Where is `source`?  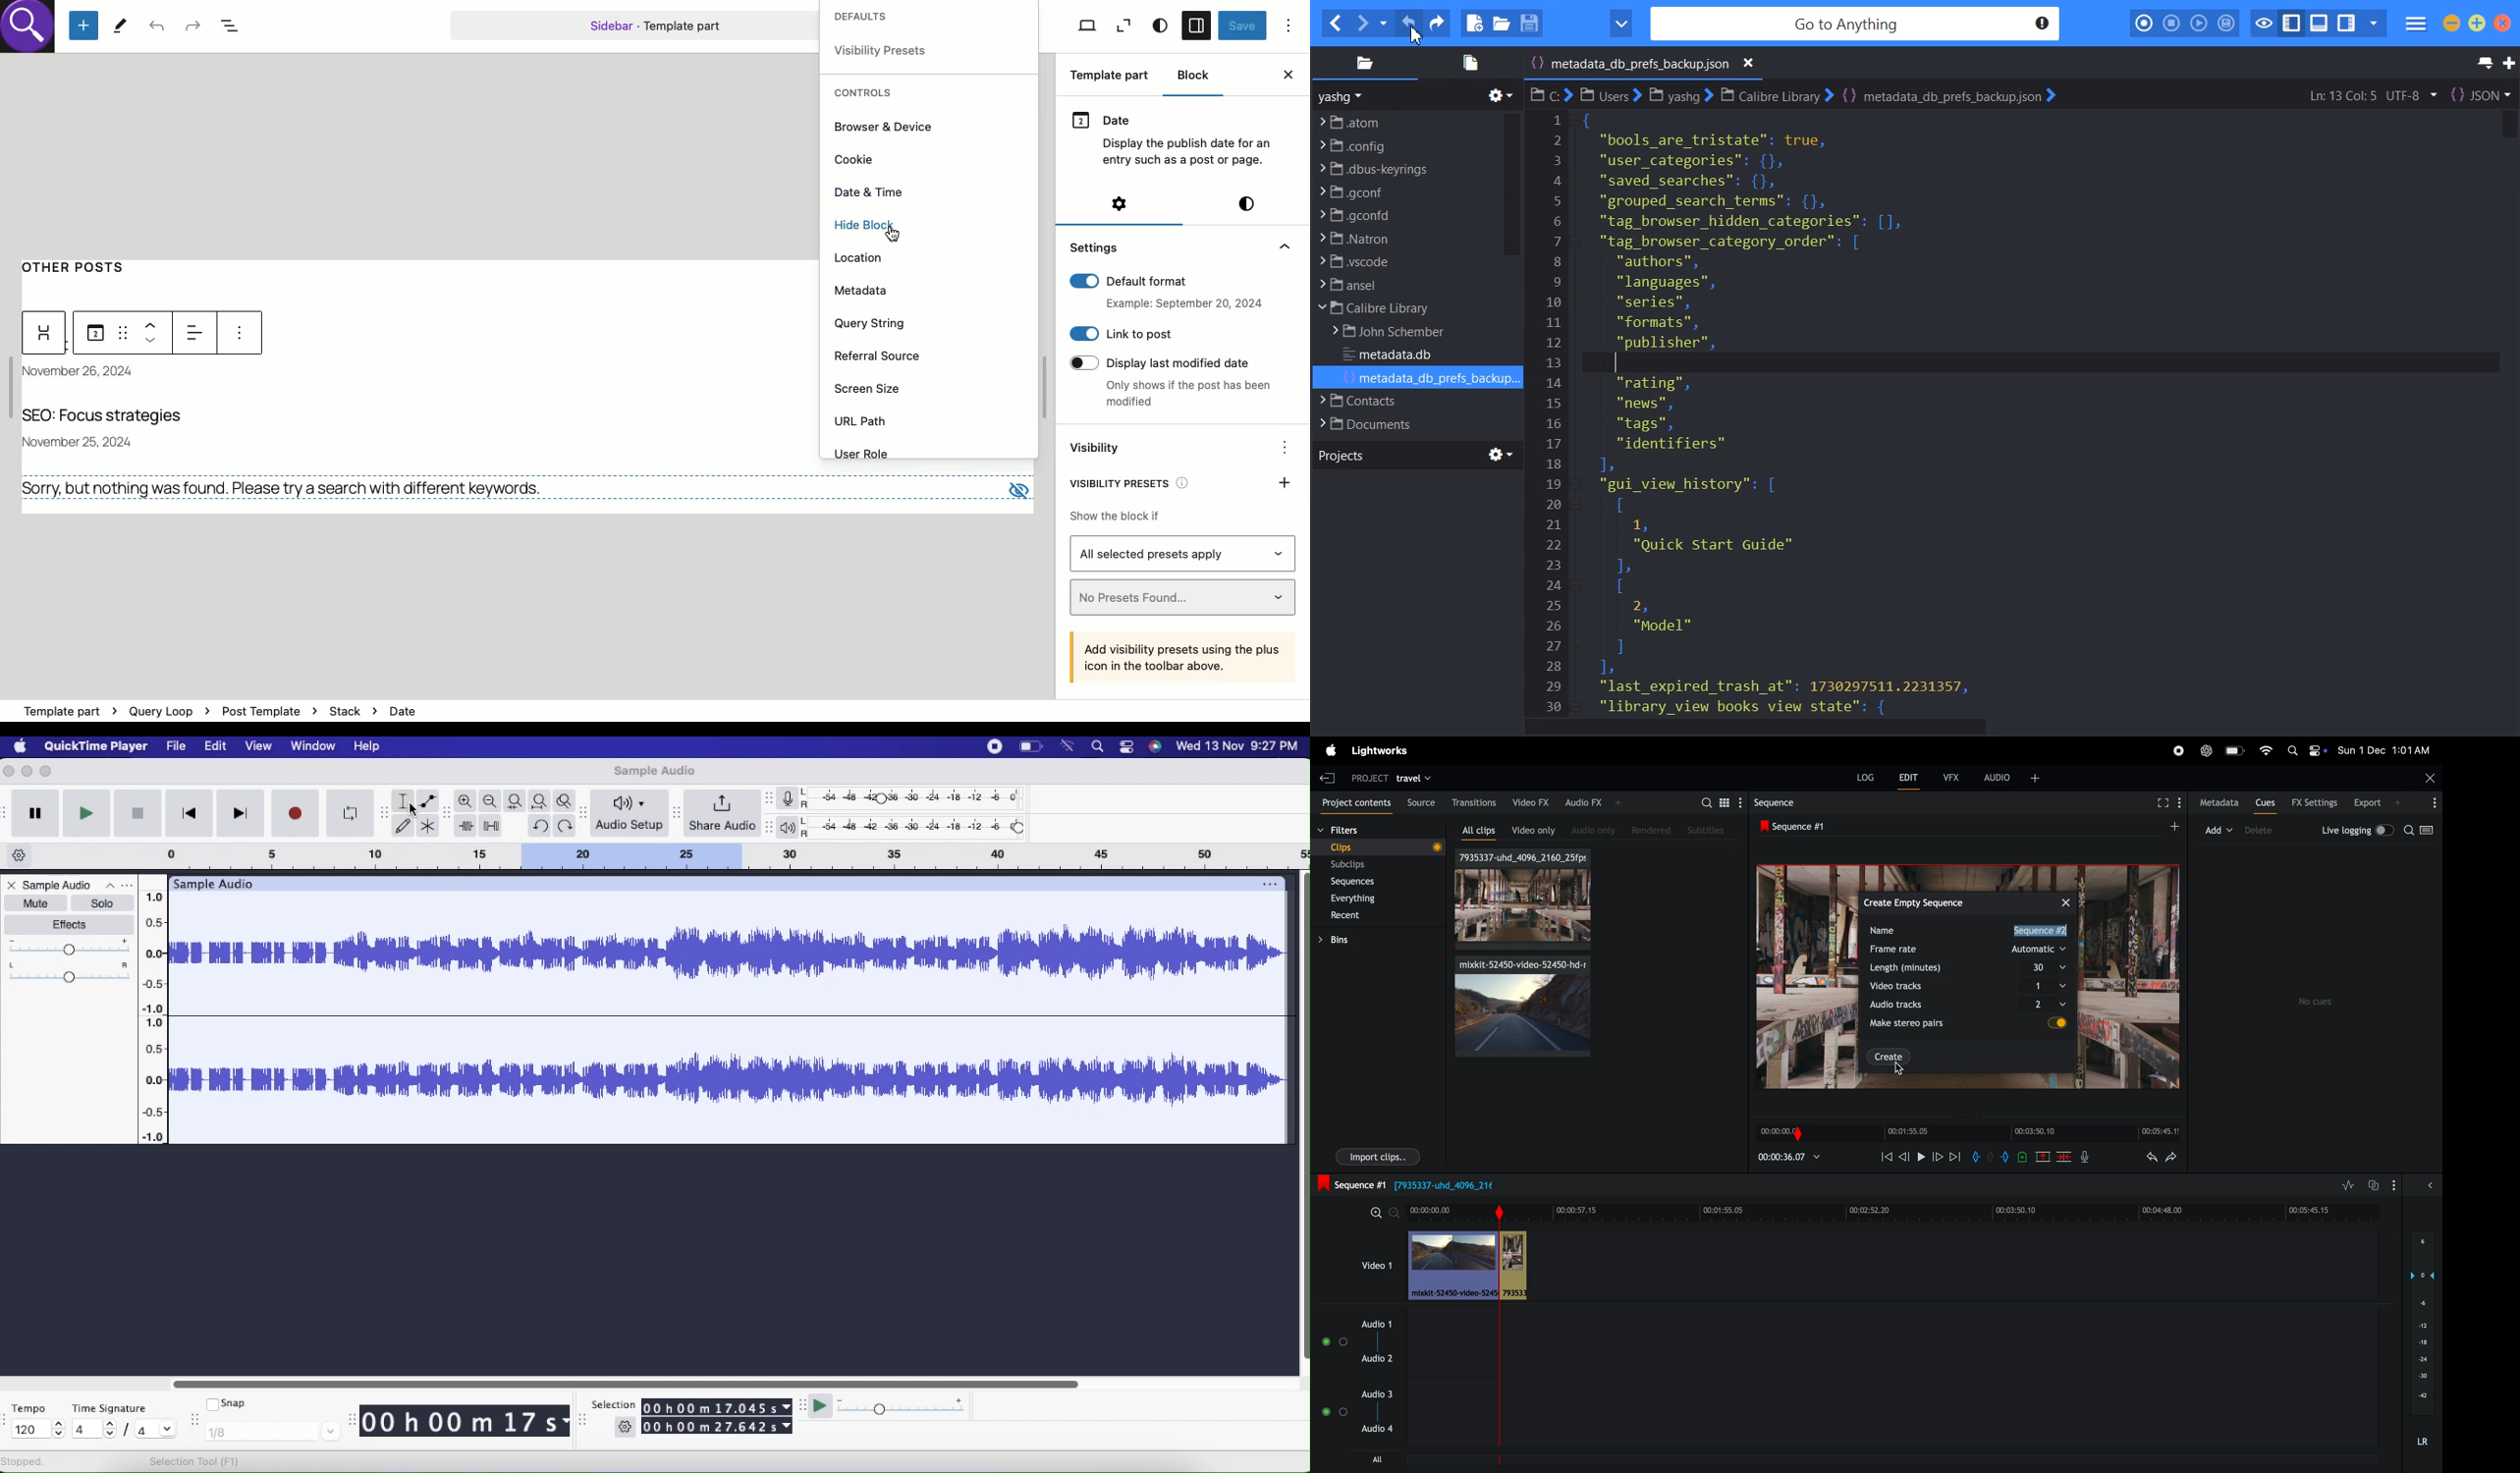
source is located at coordinates (1419, 802).